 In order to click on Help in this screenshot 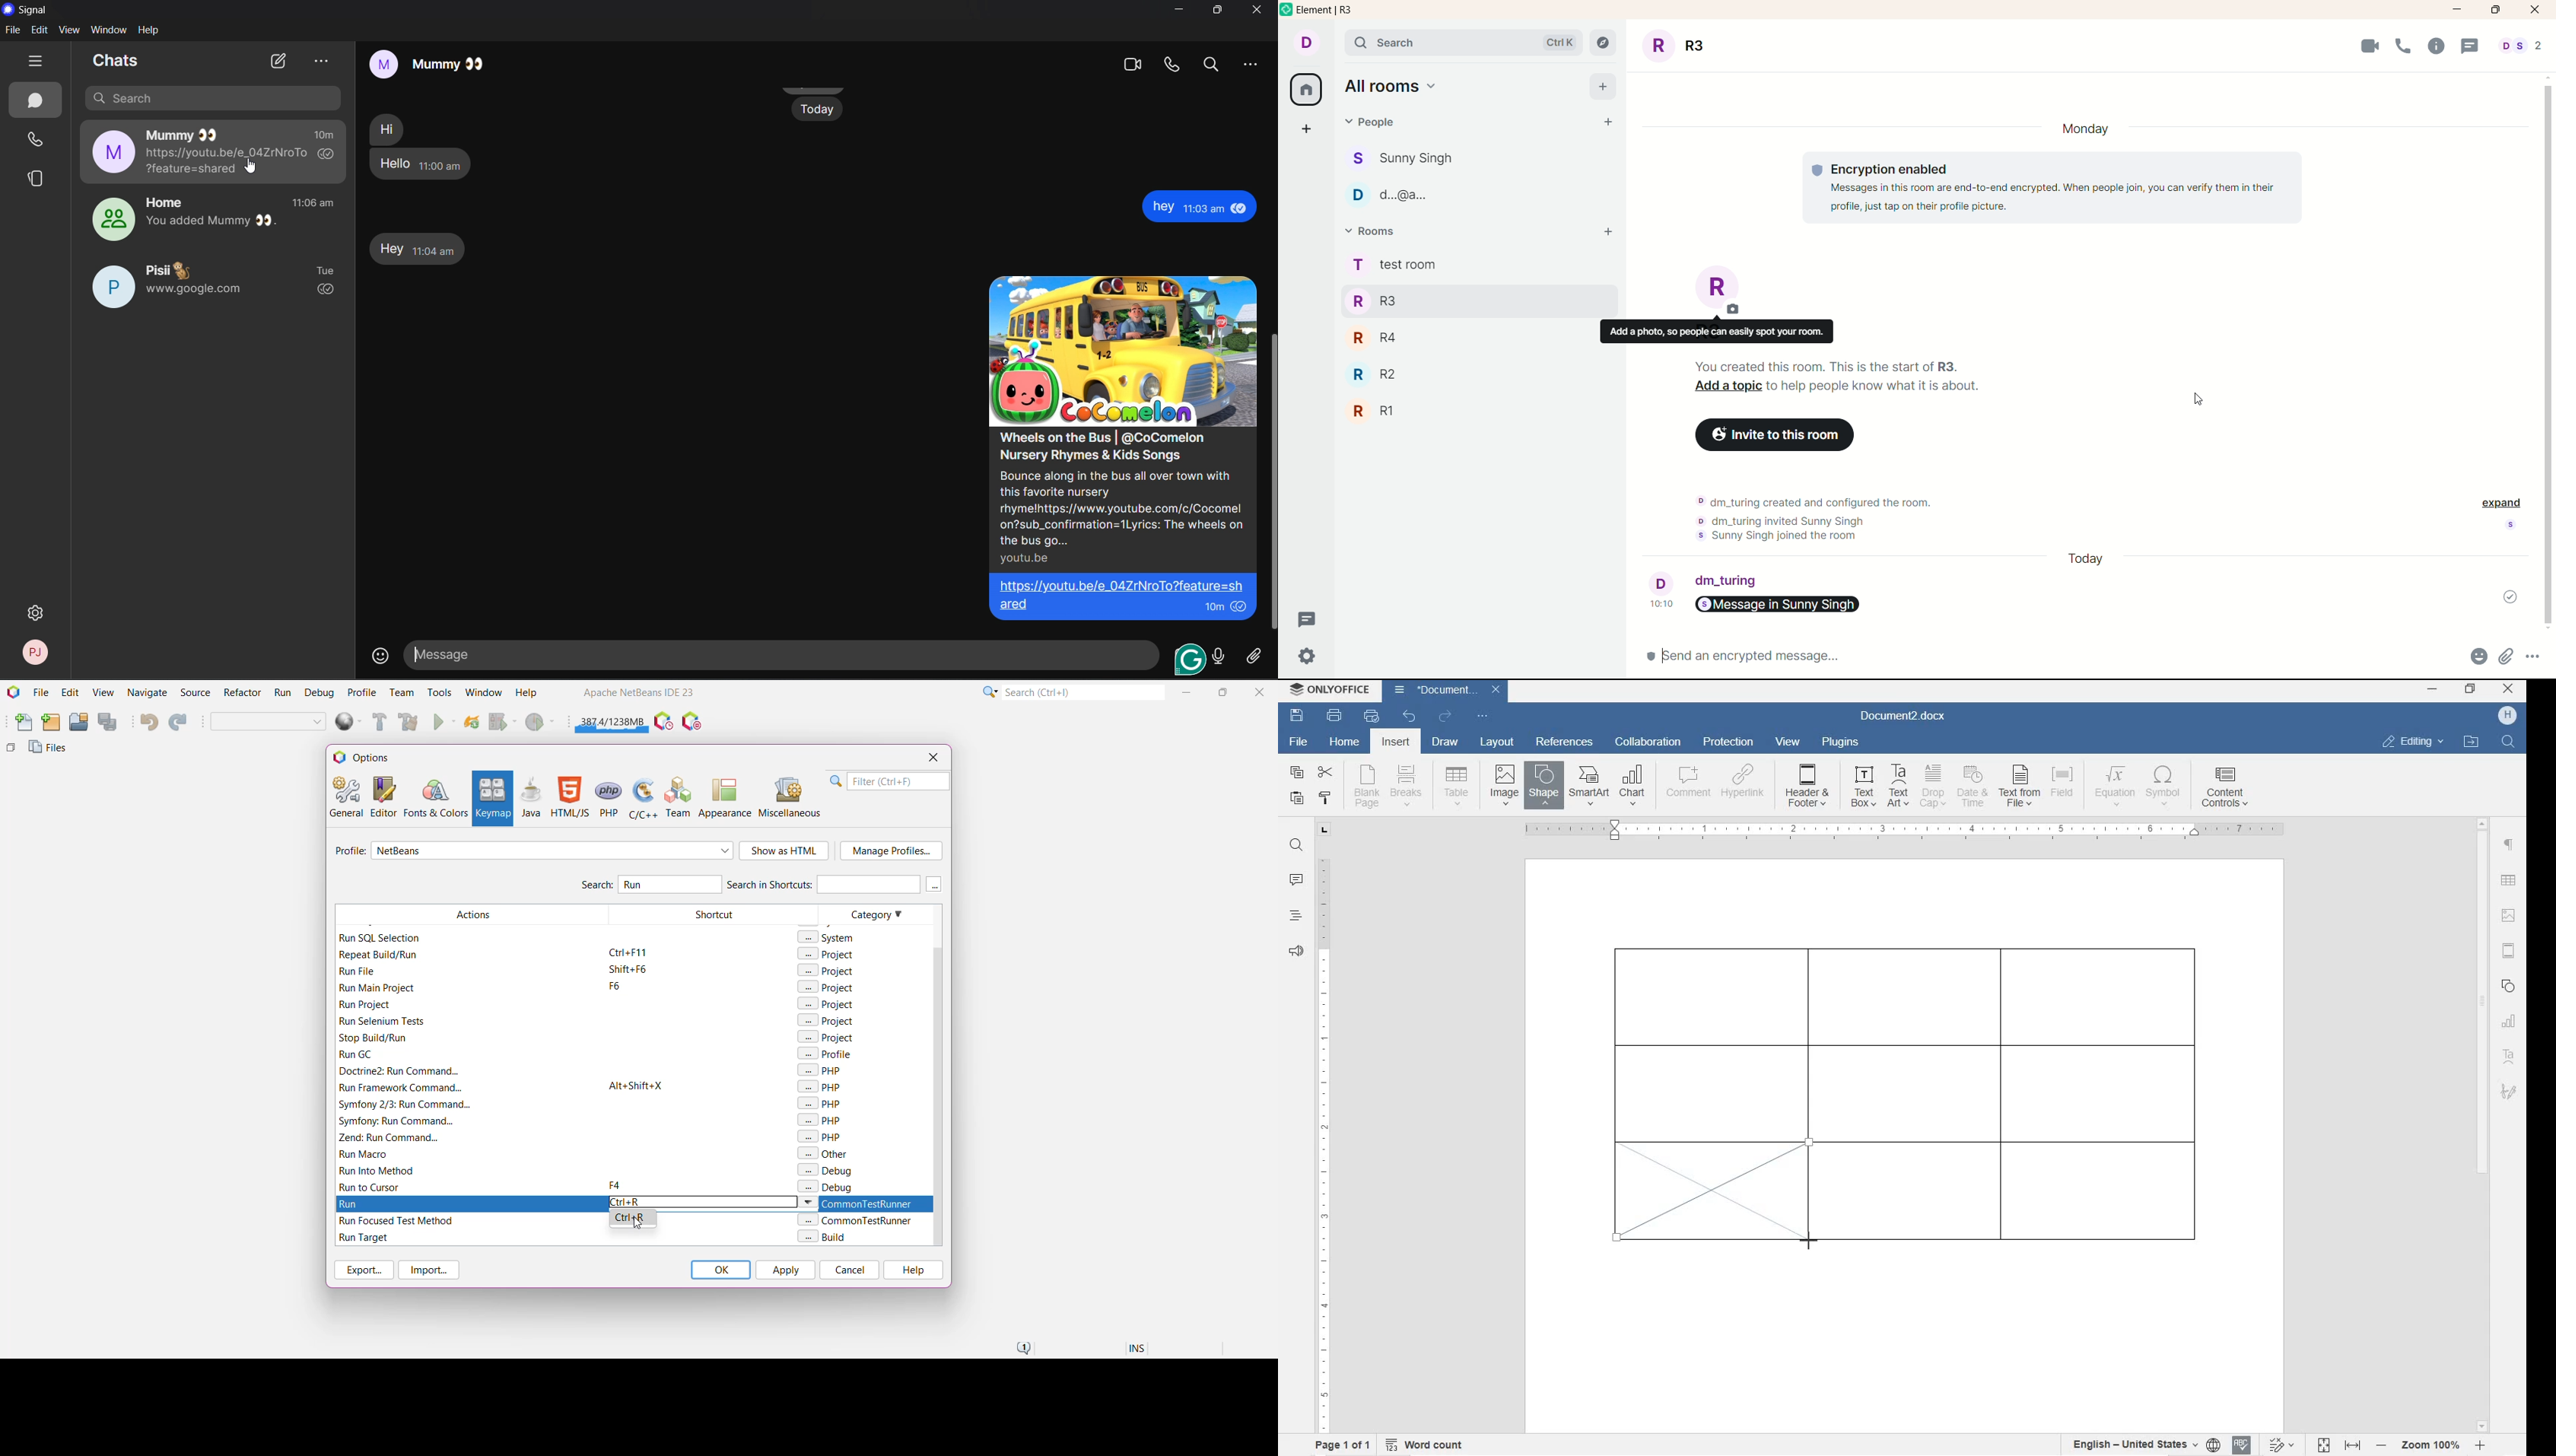, I will do `click(532, 694)`.